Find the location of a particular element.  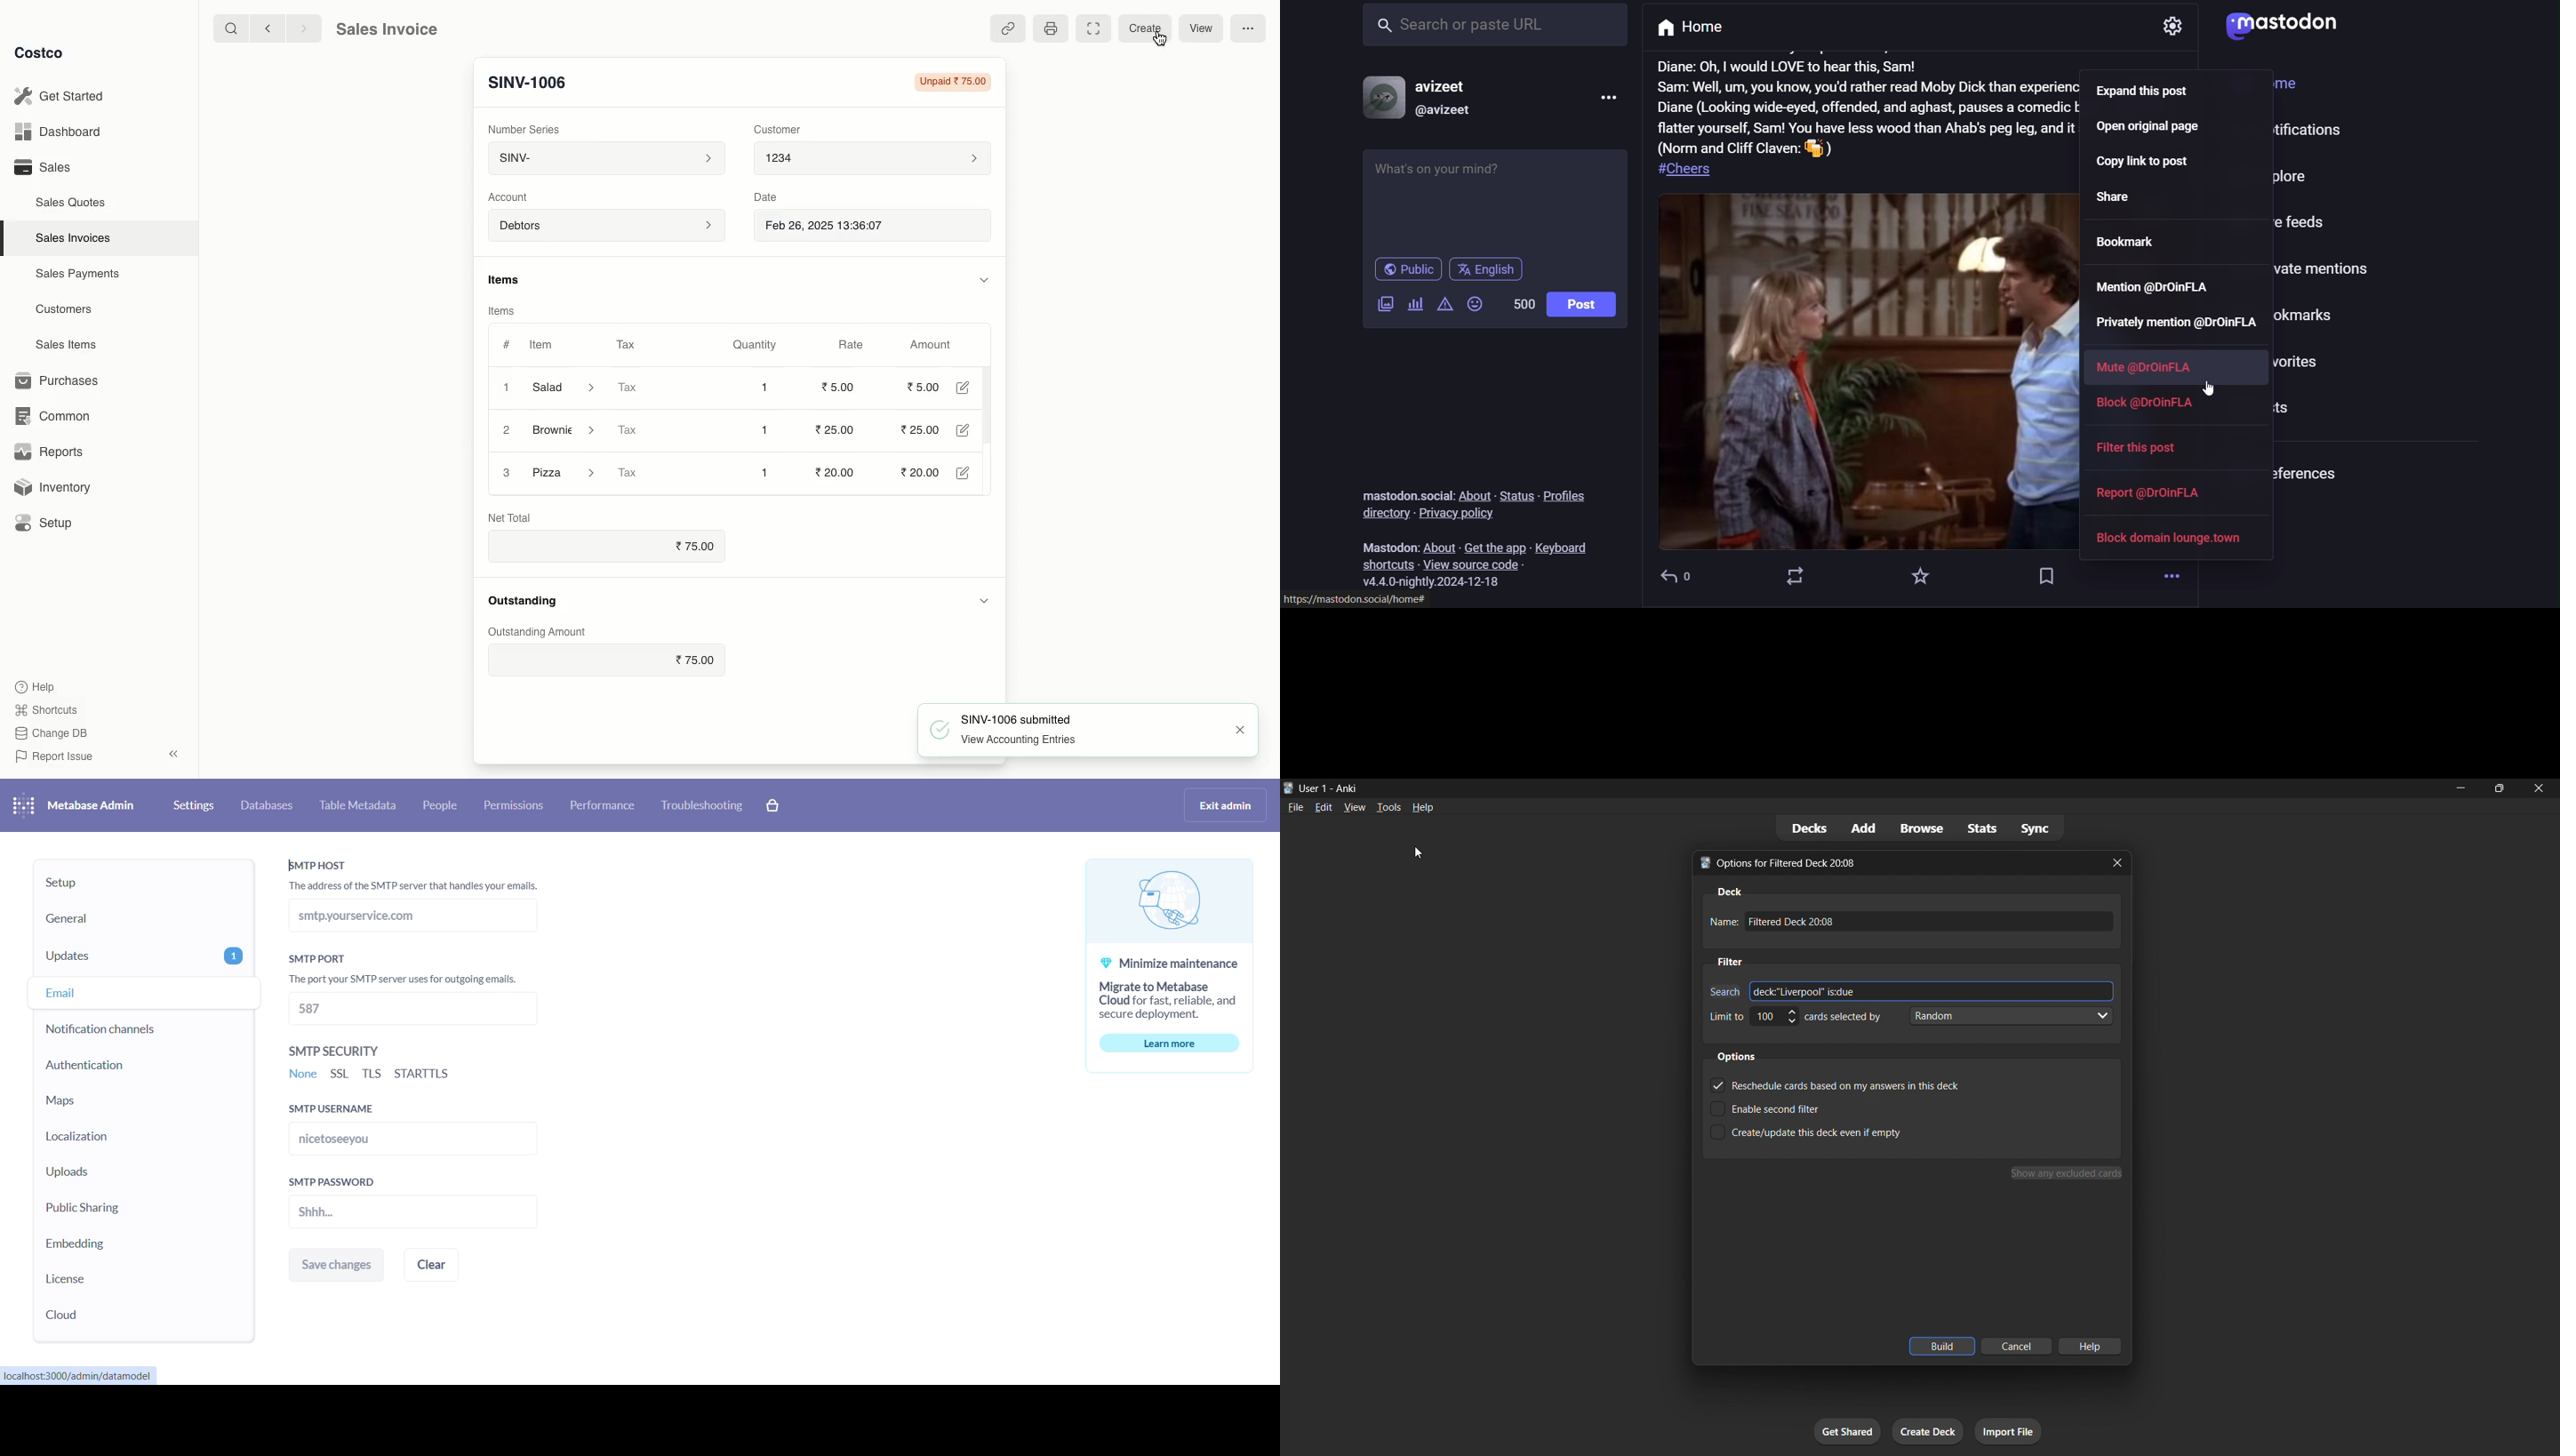

Report Issue is located at coordinates (51, 756).